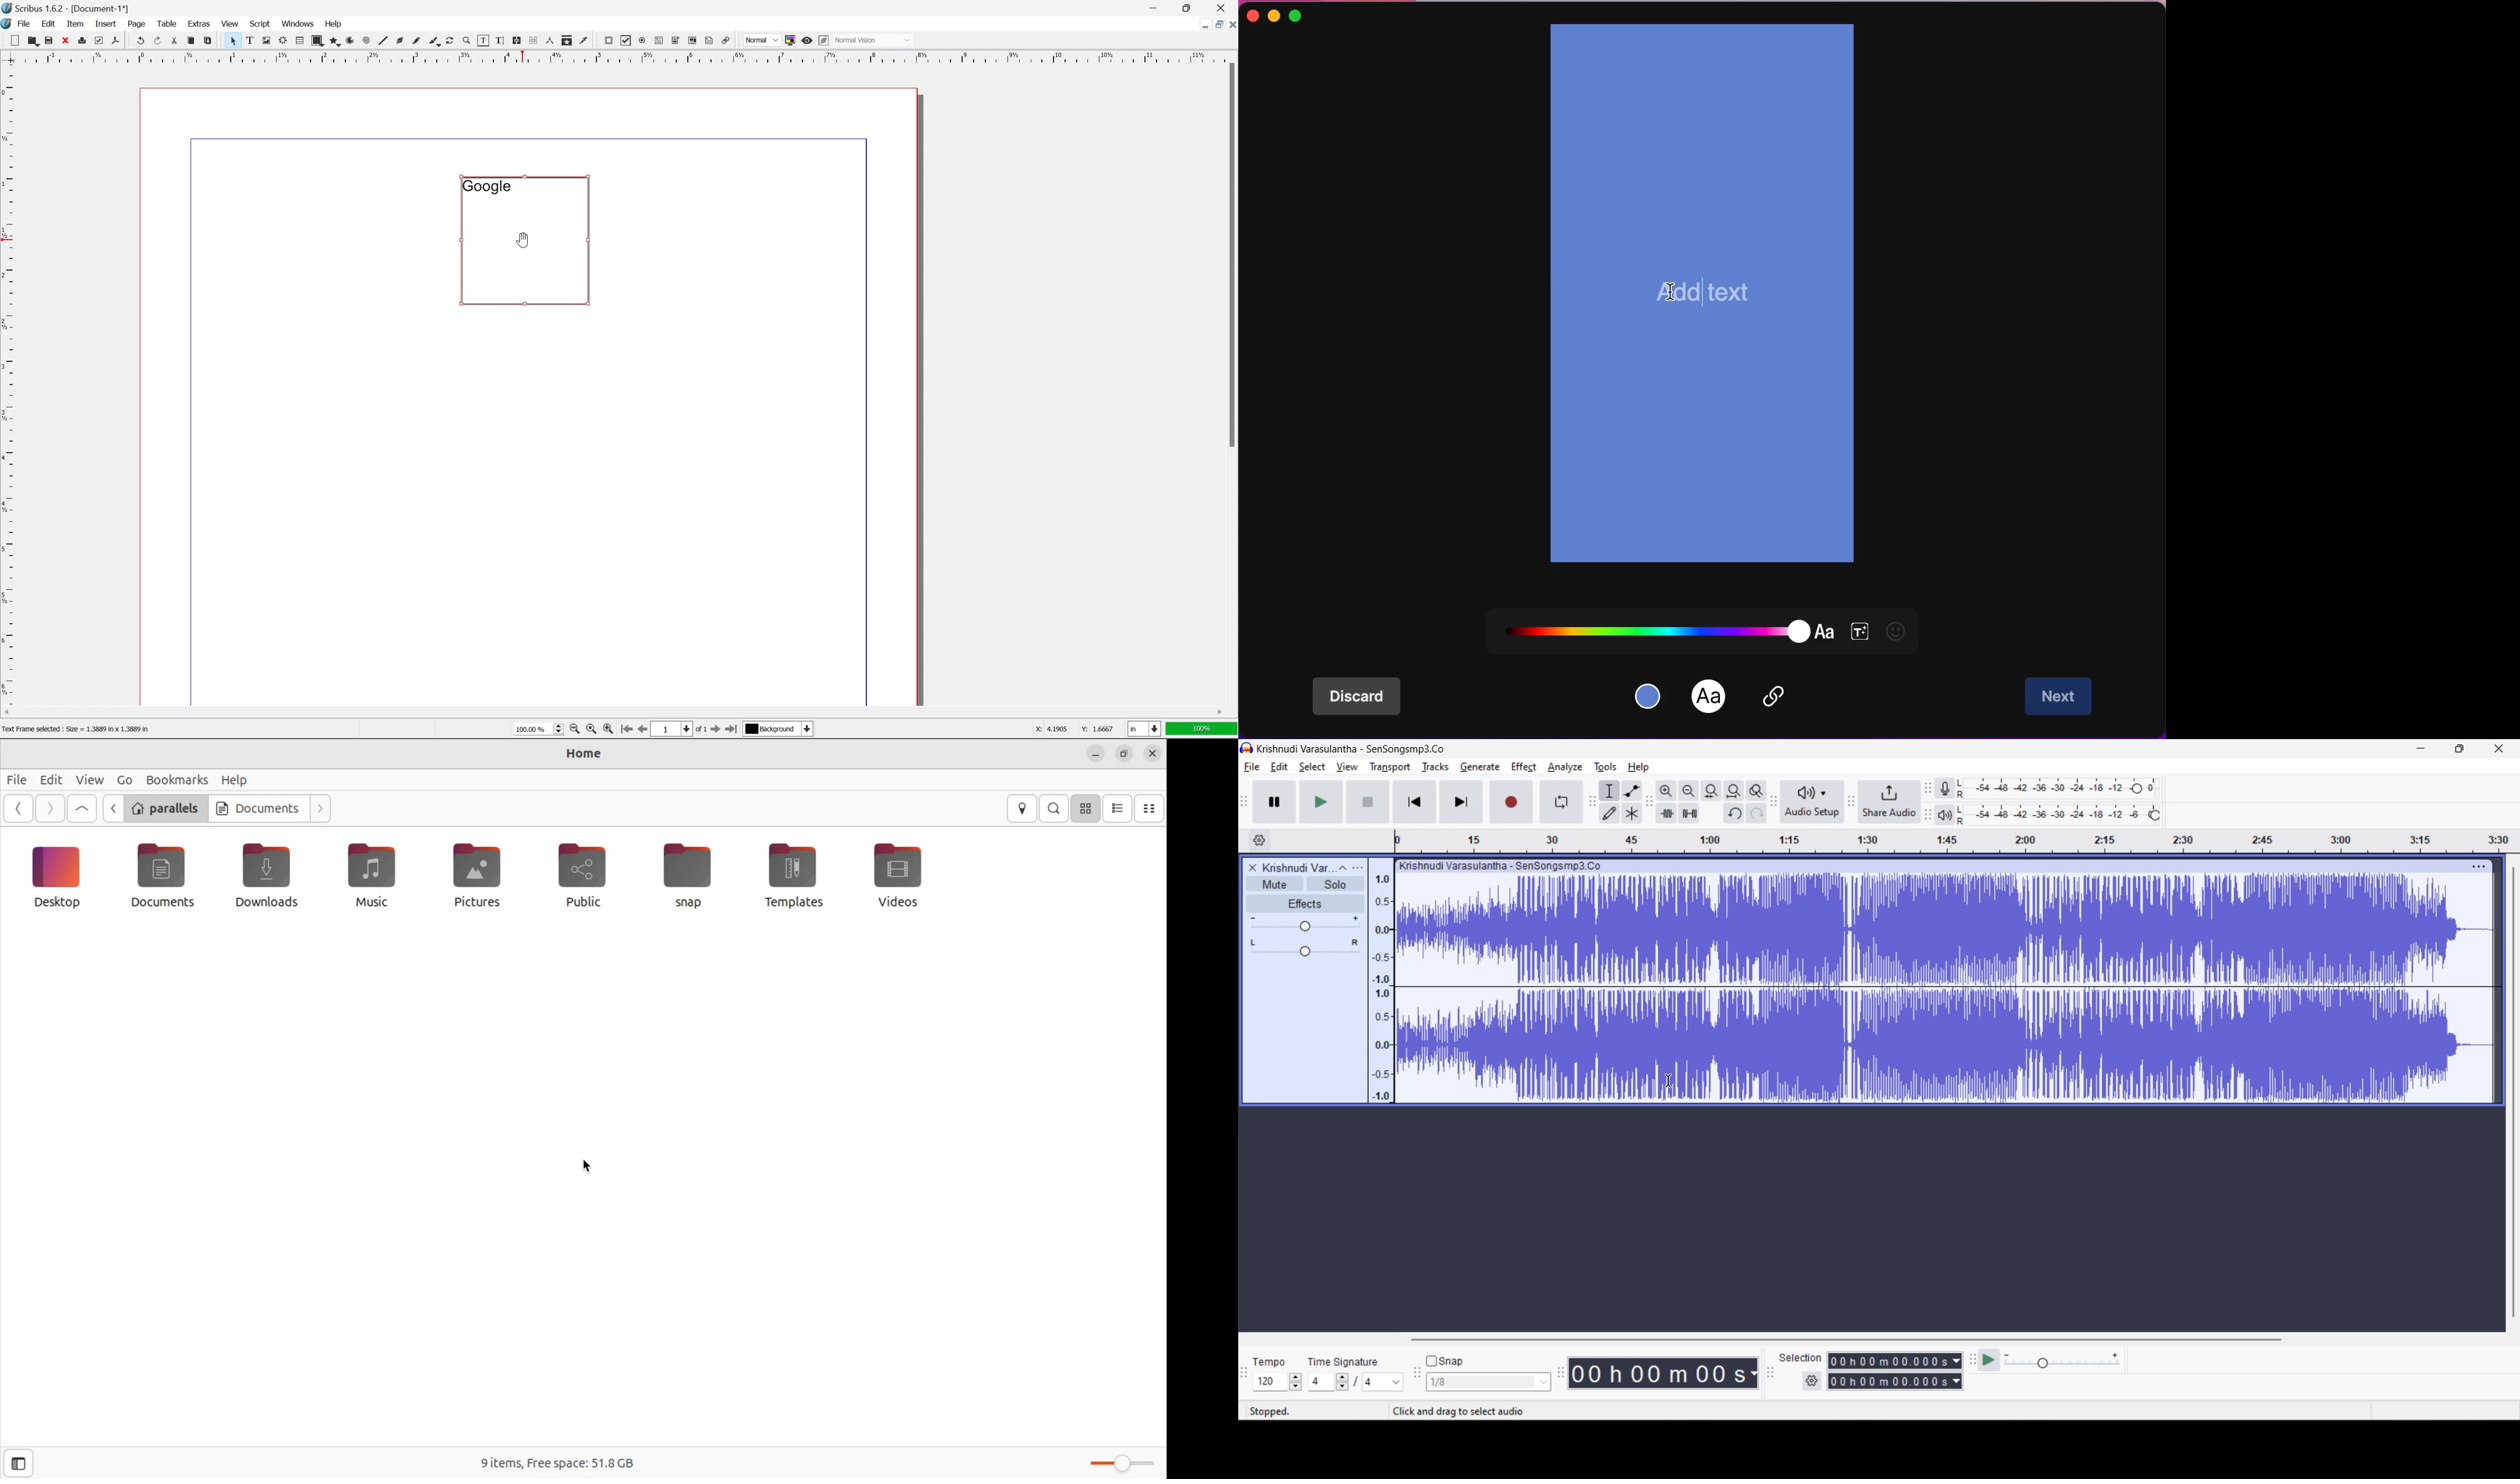  I want to click on skip to end, so click(1463, 802).